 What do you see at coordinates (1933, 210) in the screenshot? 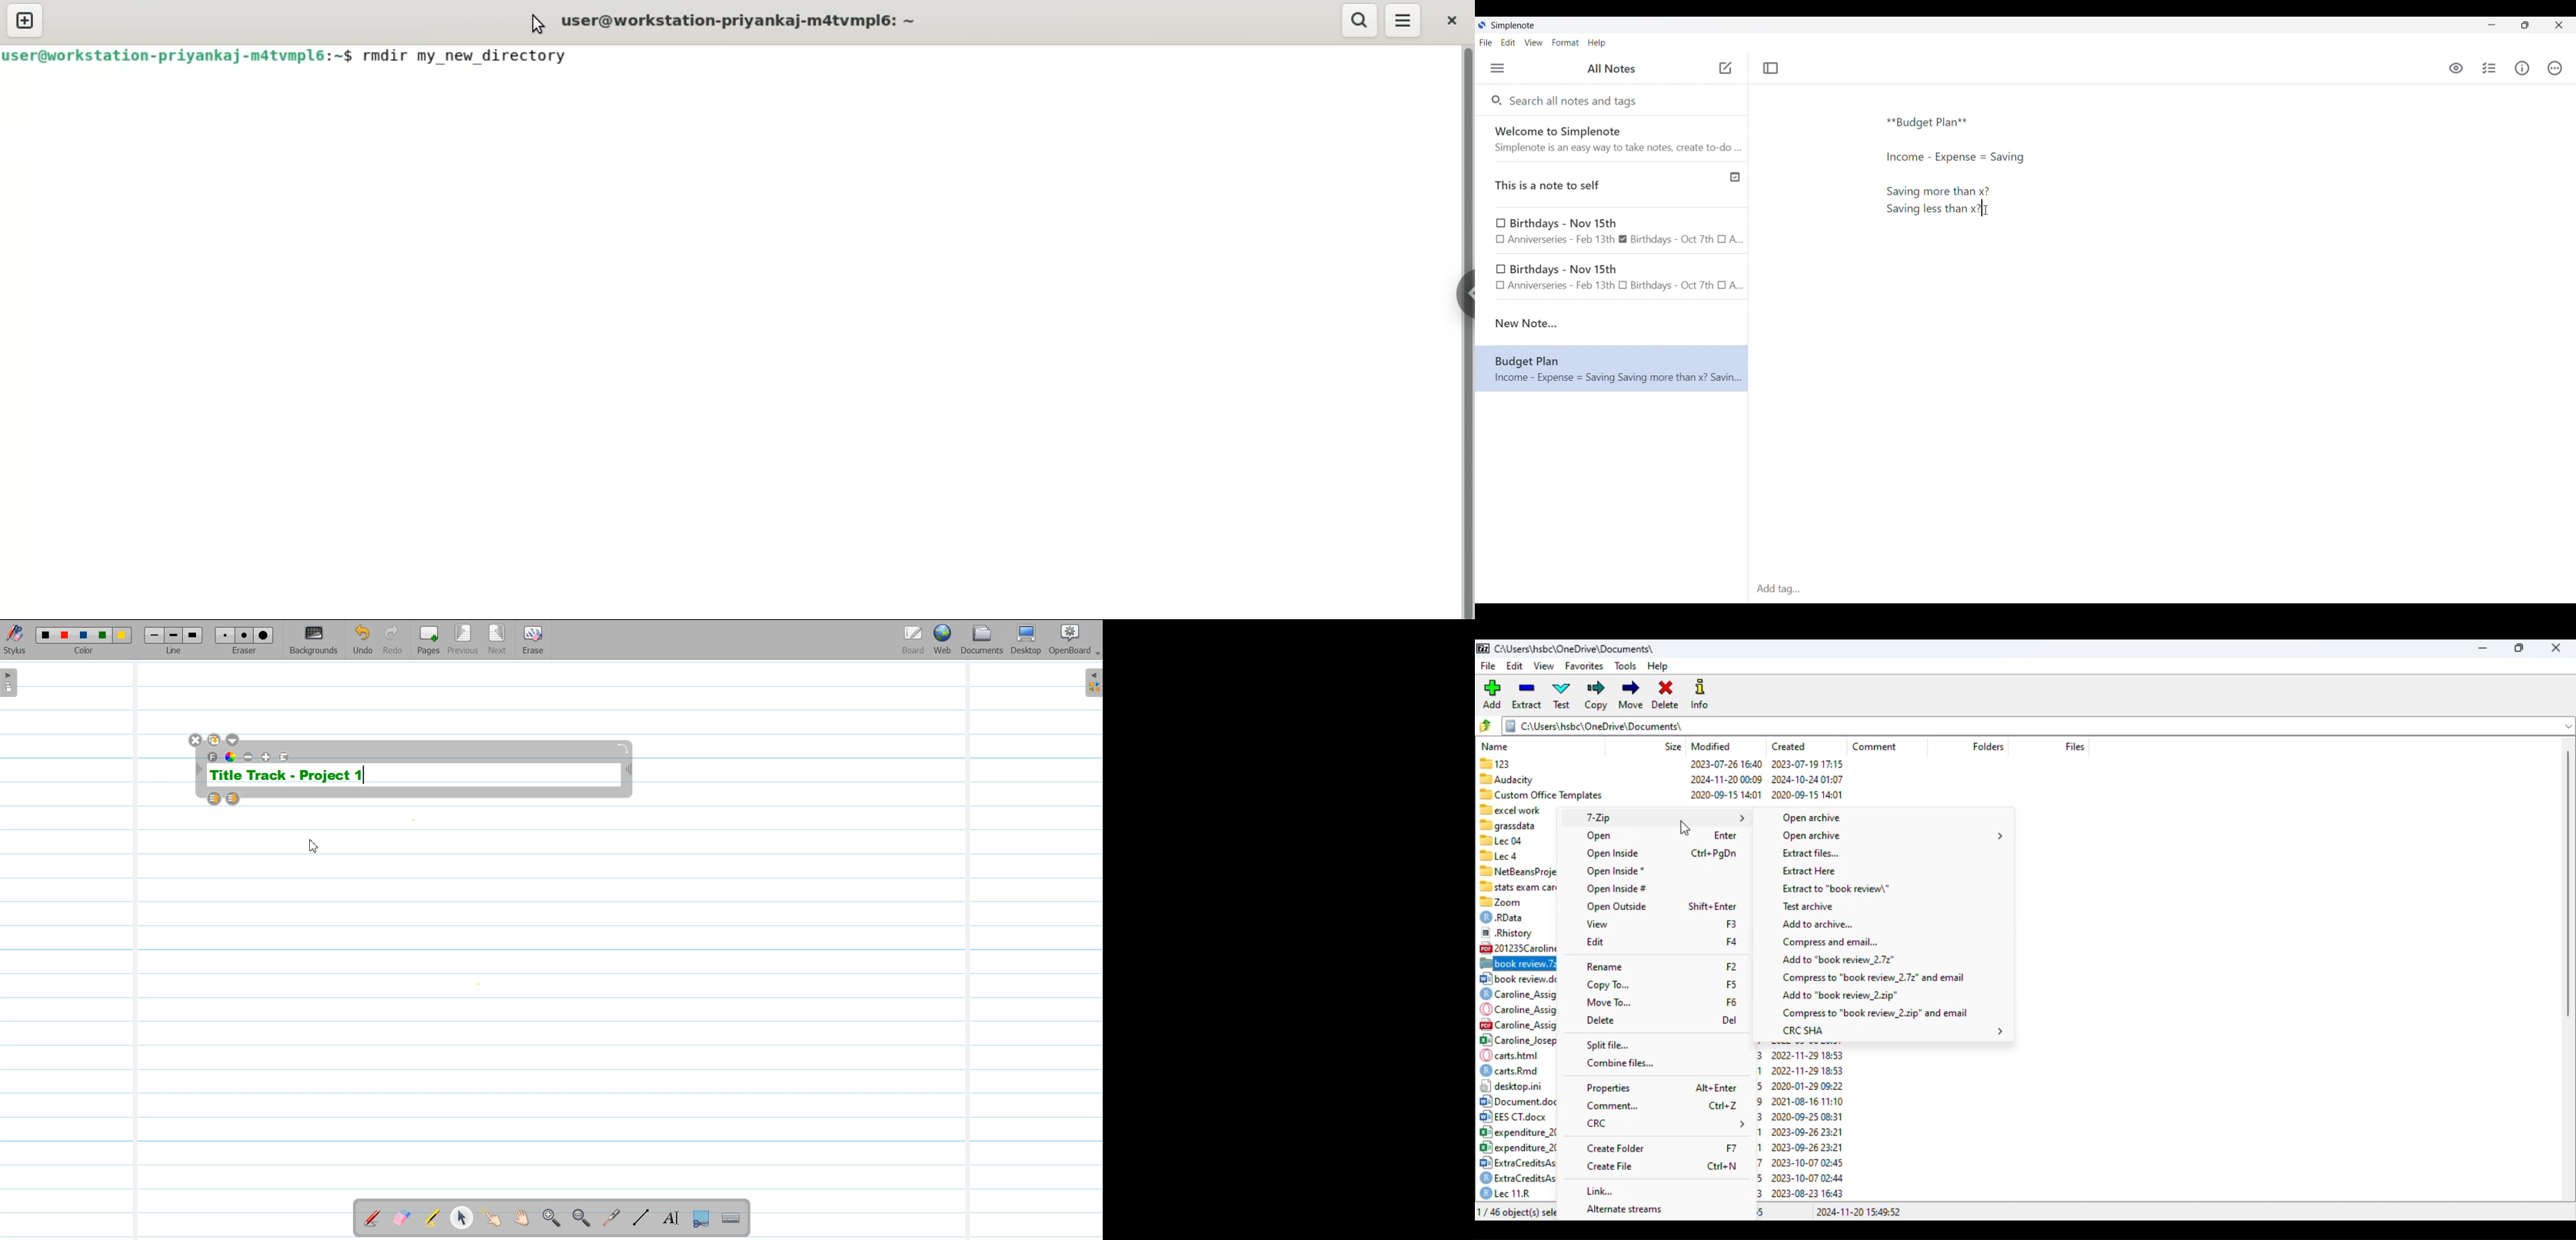
I see `More text added` at bounding box center [1933, 210].